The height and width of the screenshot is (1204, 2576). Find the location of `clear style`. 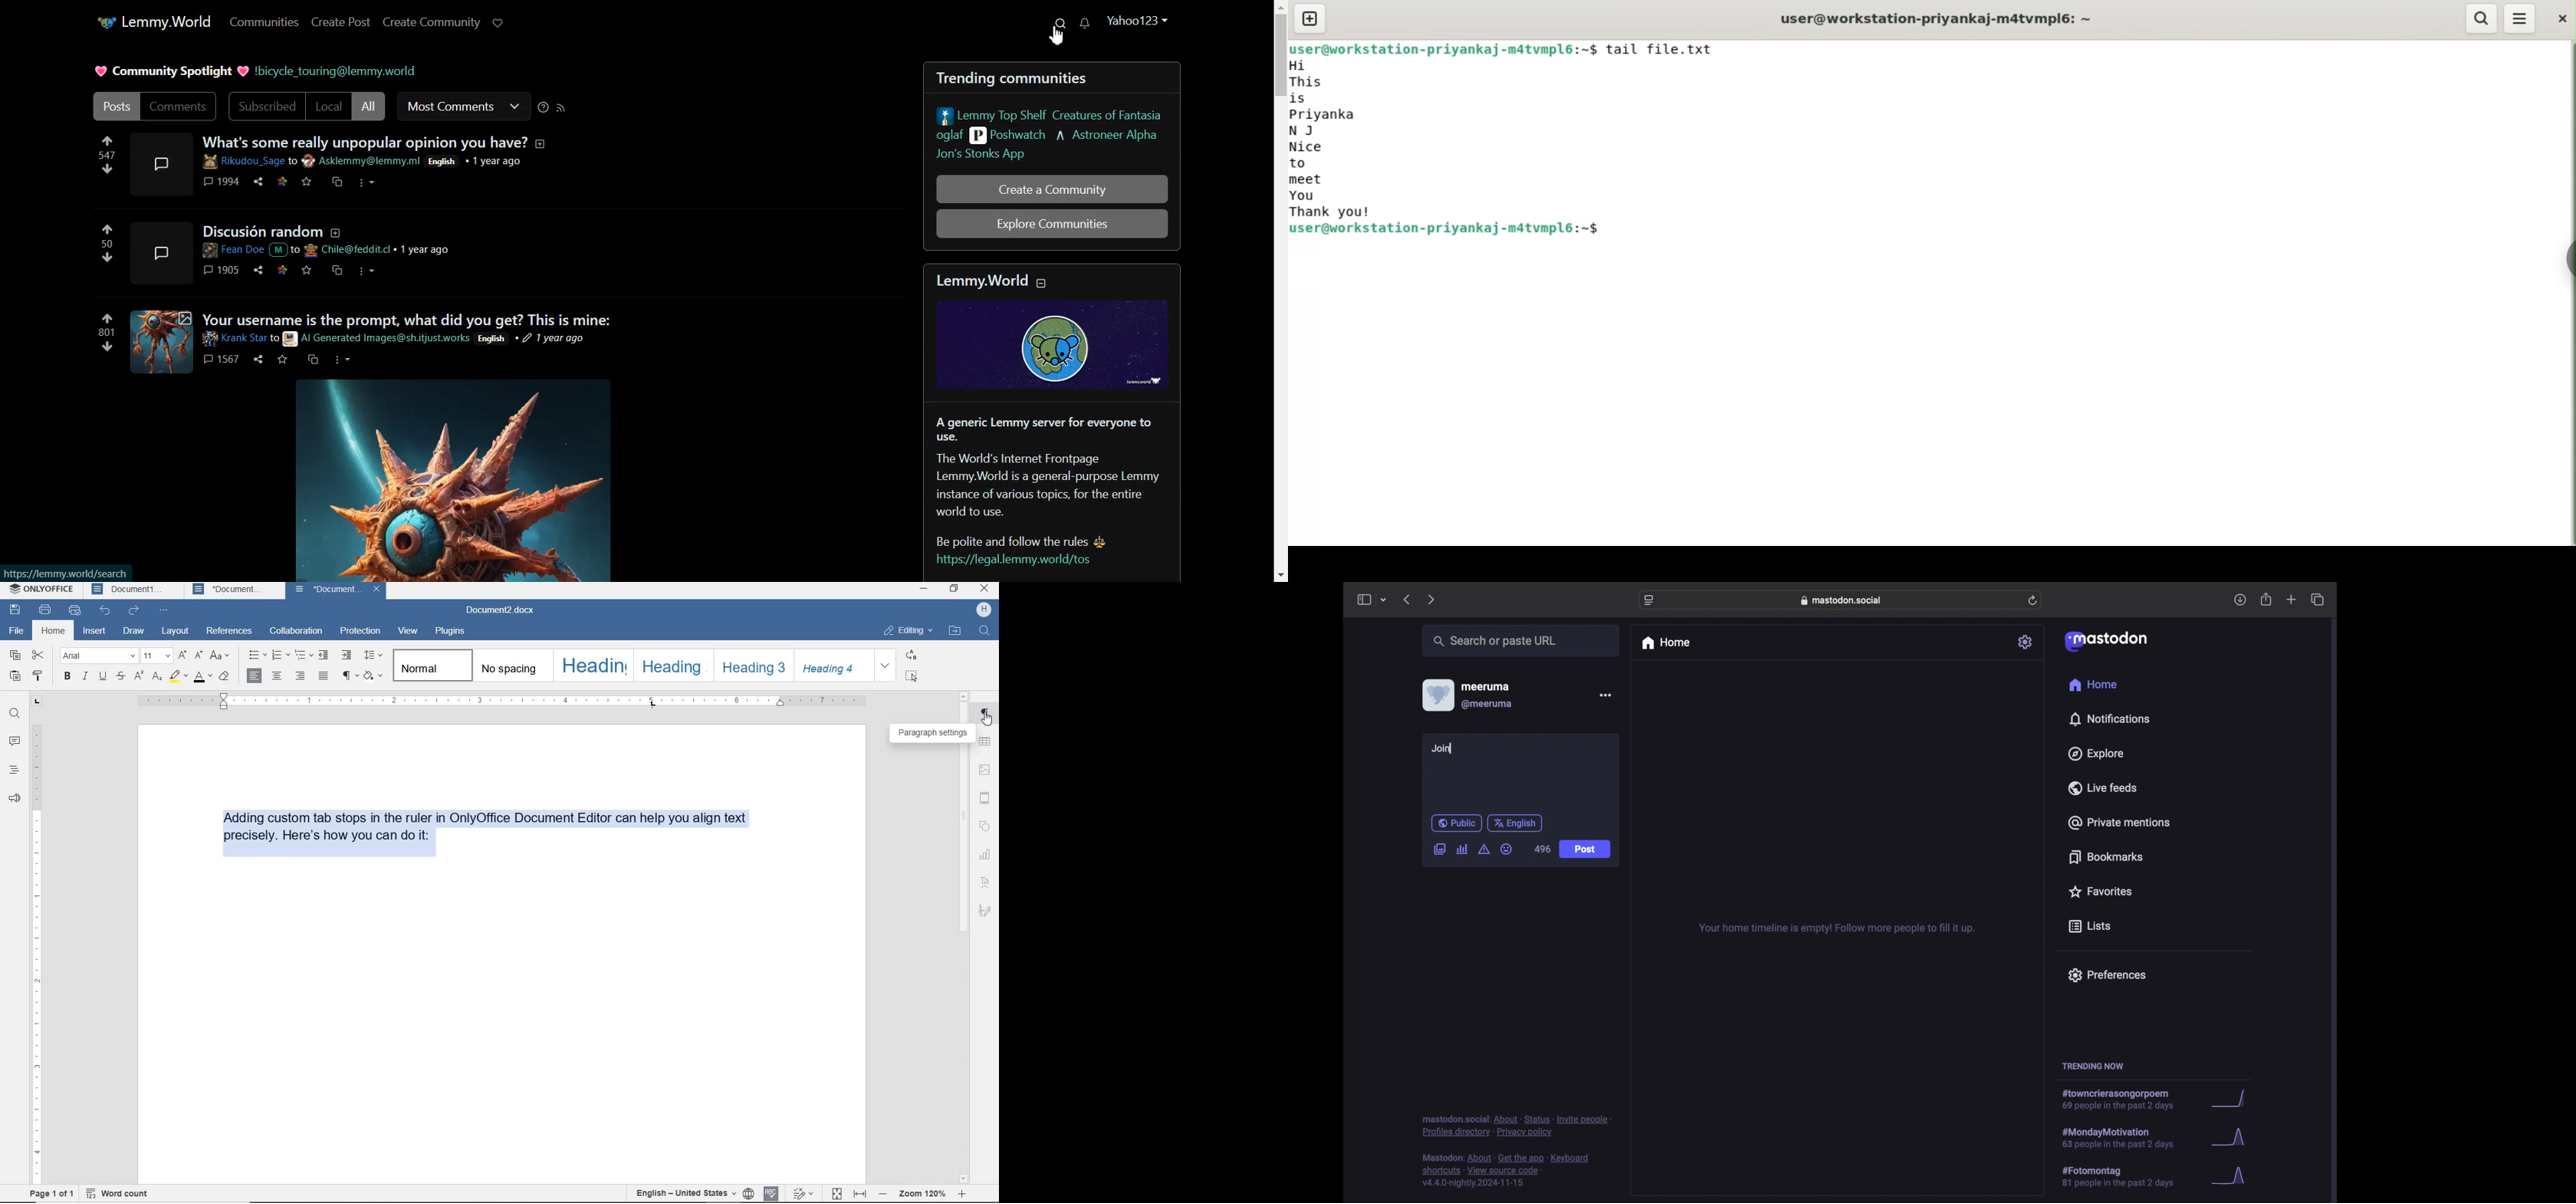

clear style is located at coordinates (227, 678).